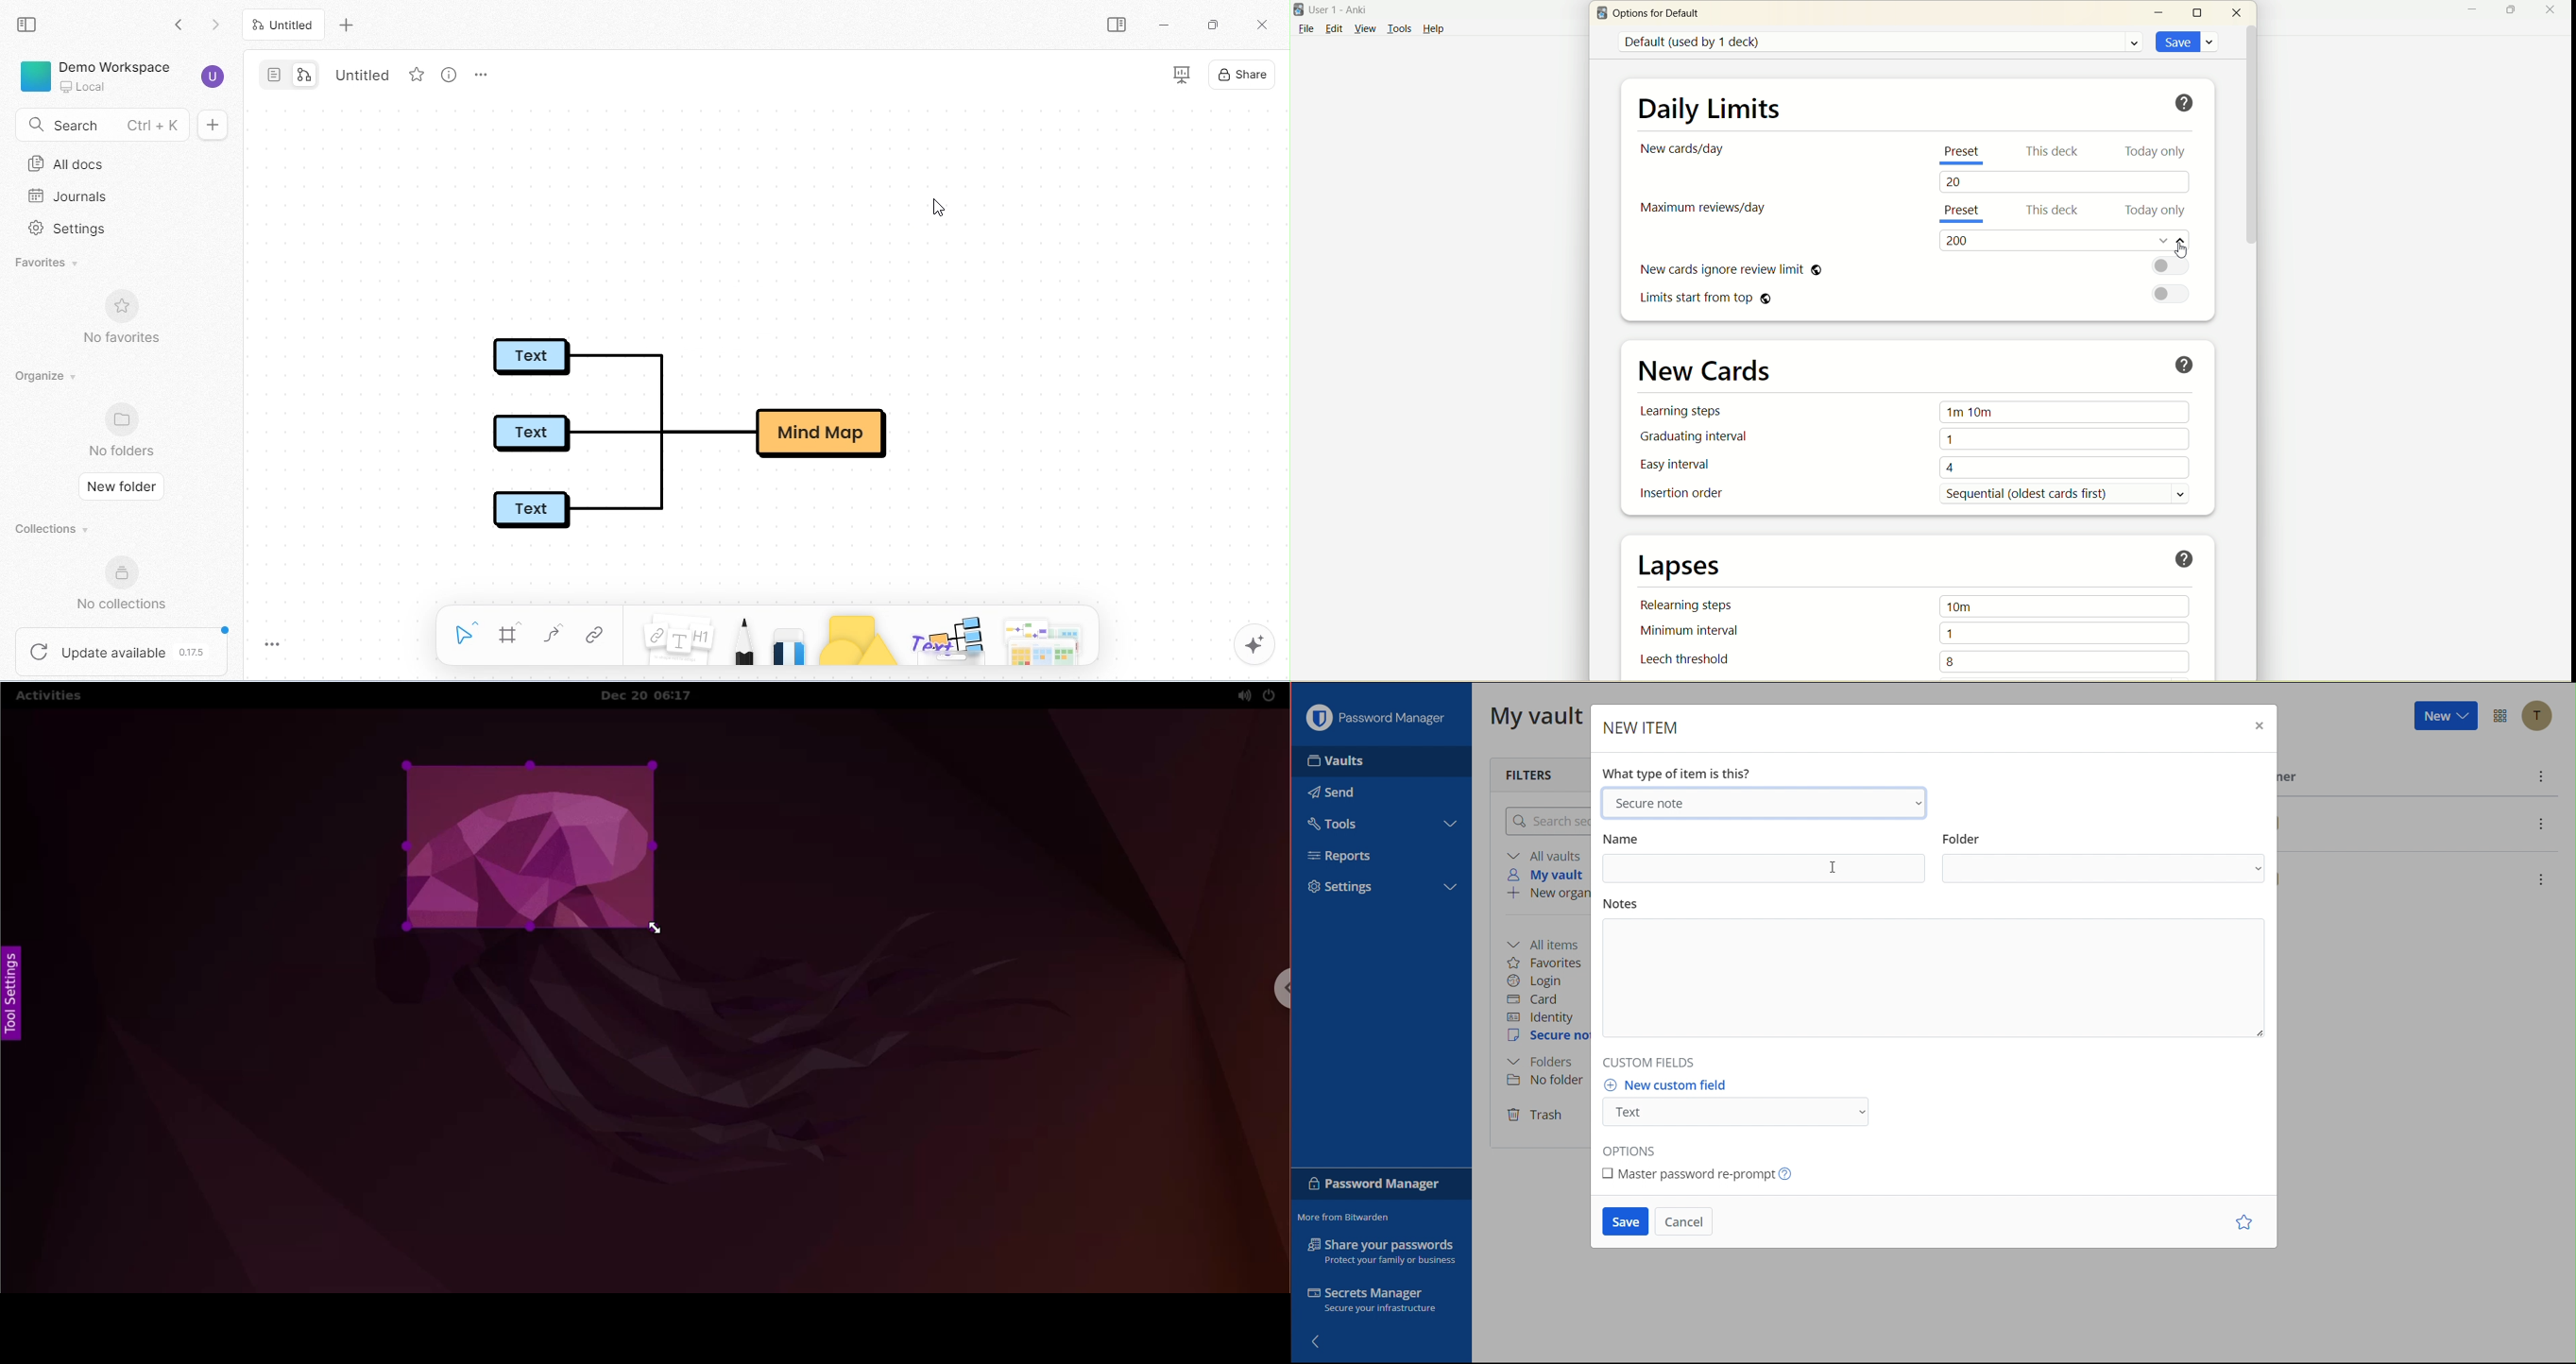 The image size is (2576, 1372). Describe the element at coordinates (1243, 75) in the screenshot. I see `share` at that location.